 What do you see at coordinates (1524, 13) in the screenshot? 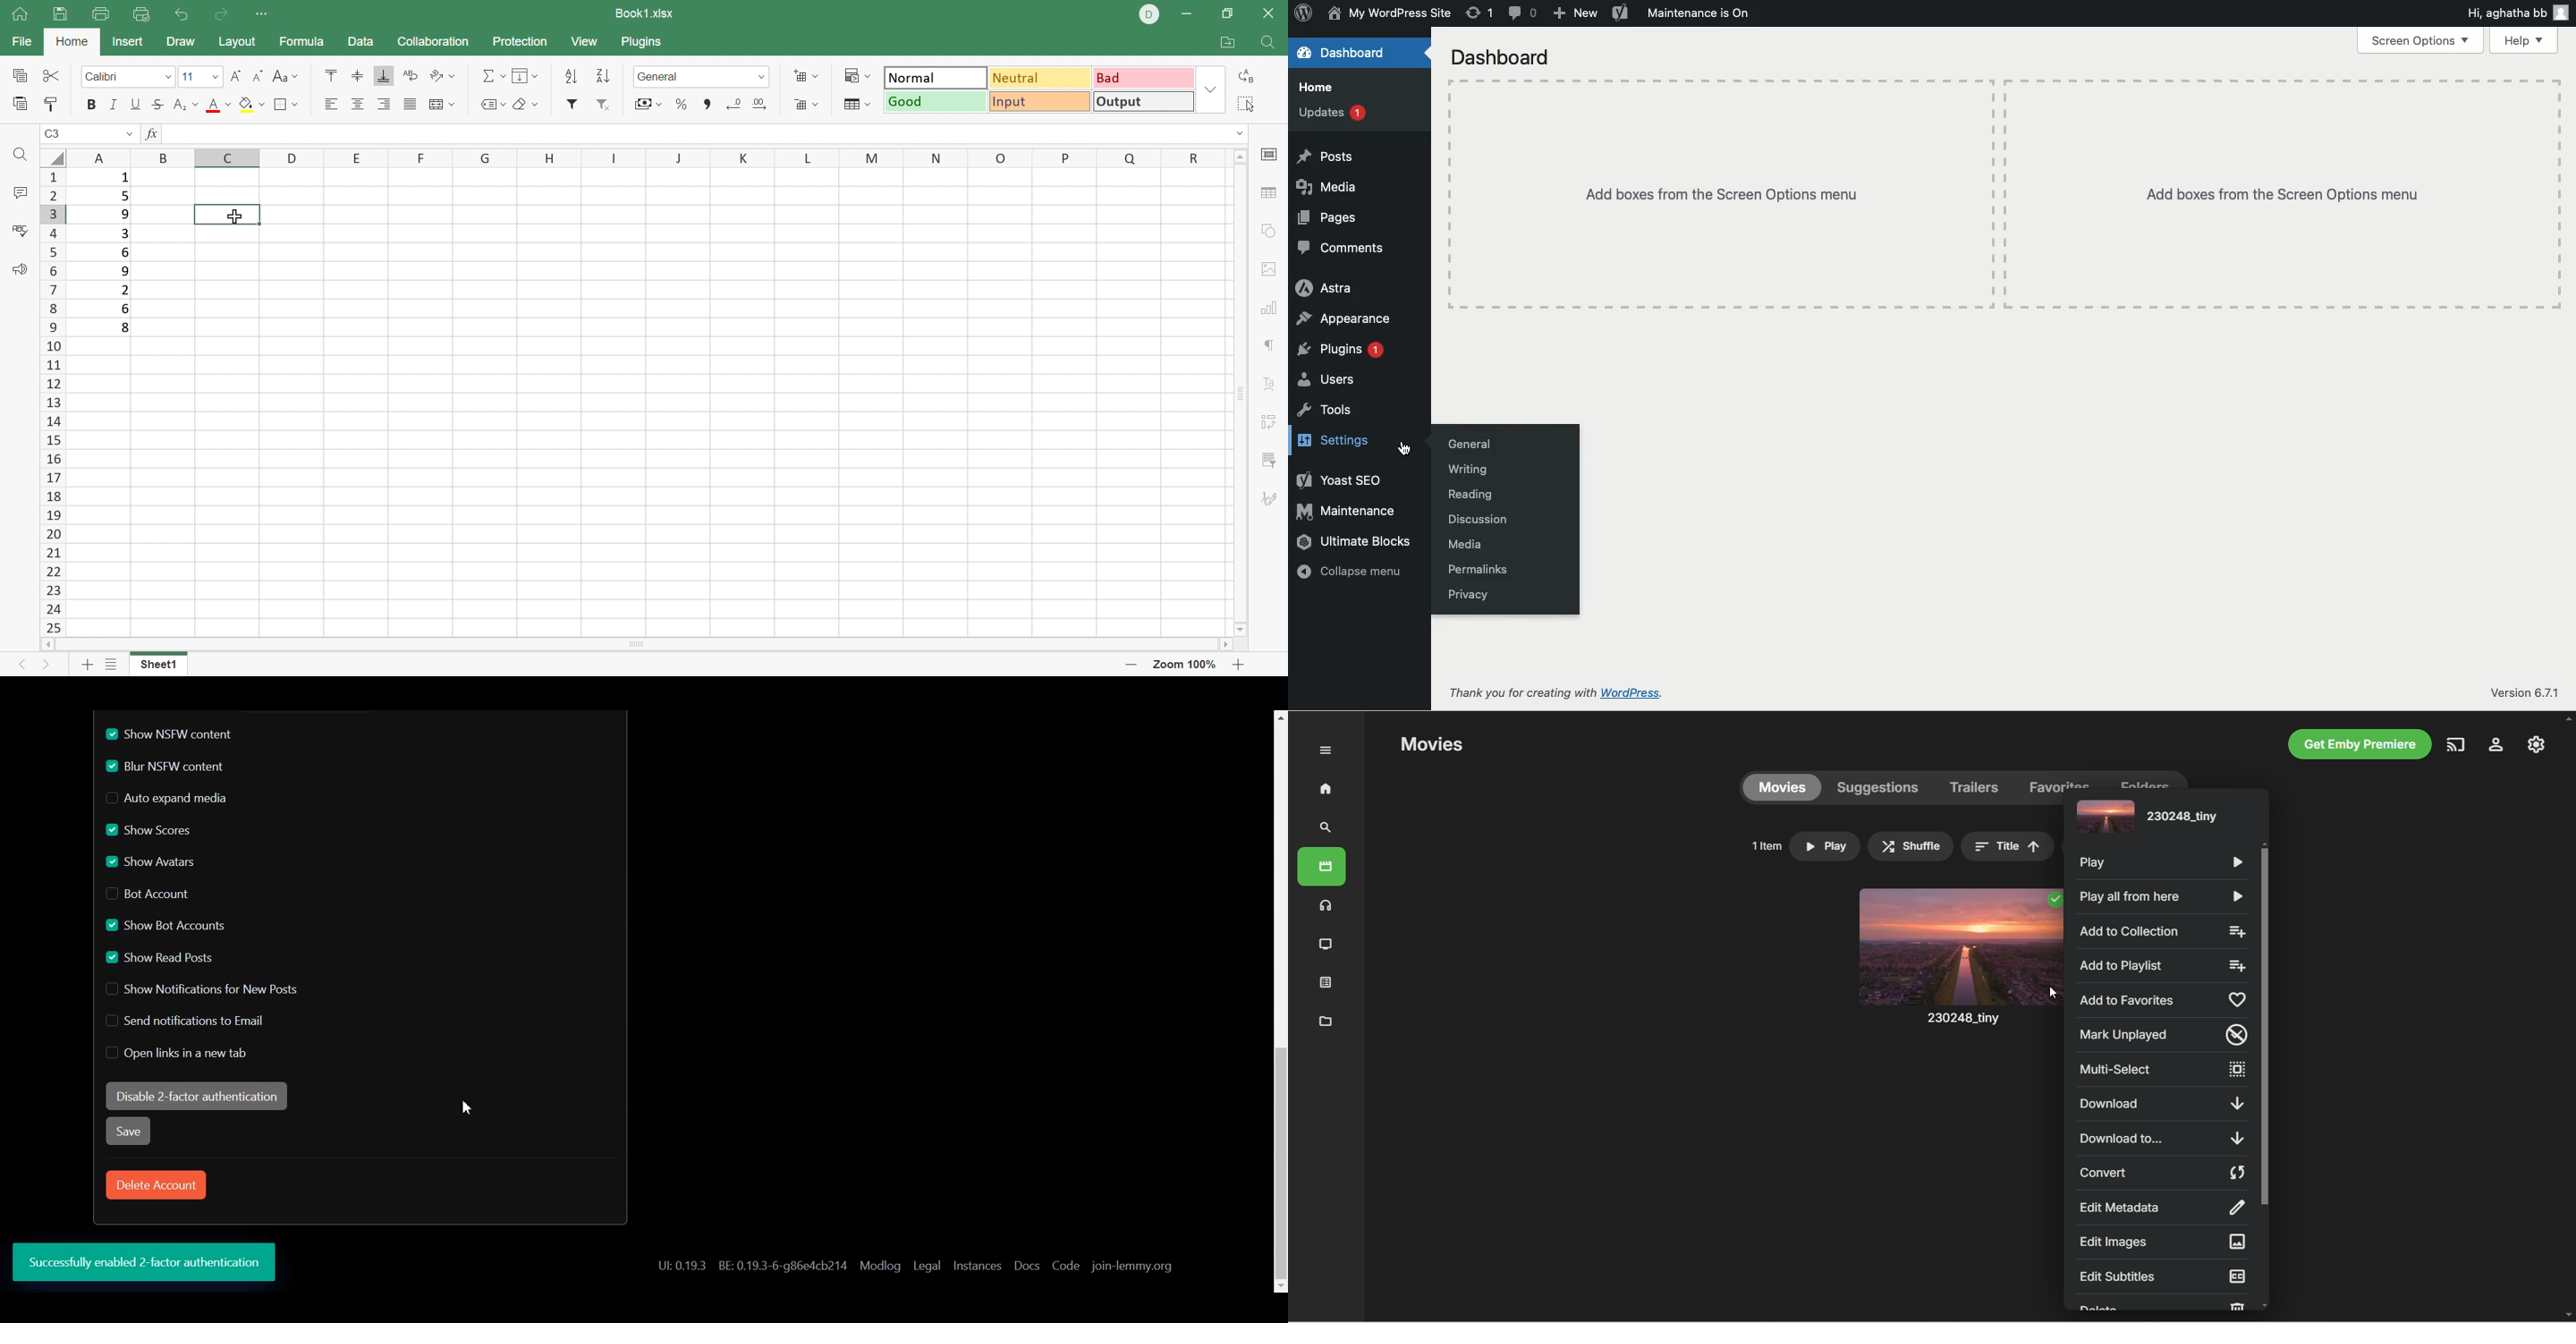
I see `Comment` at bounding box center [1524, 13].